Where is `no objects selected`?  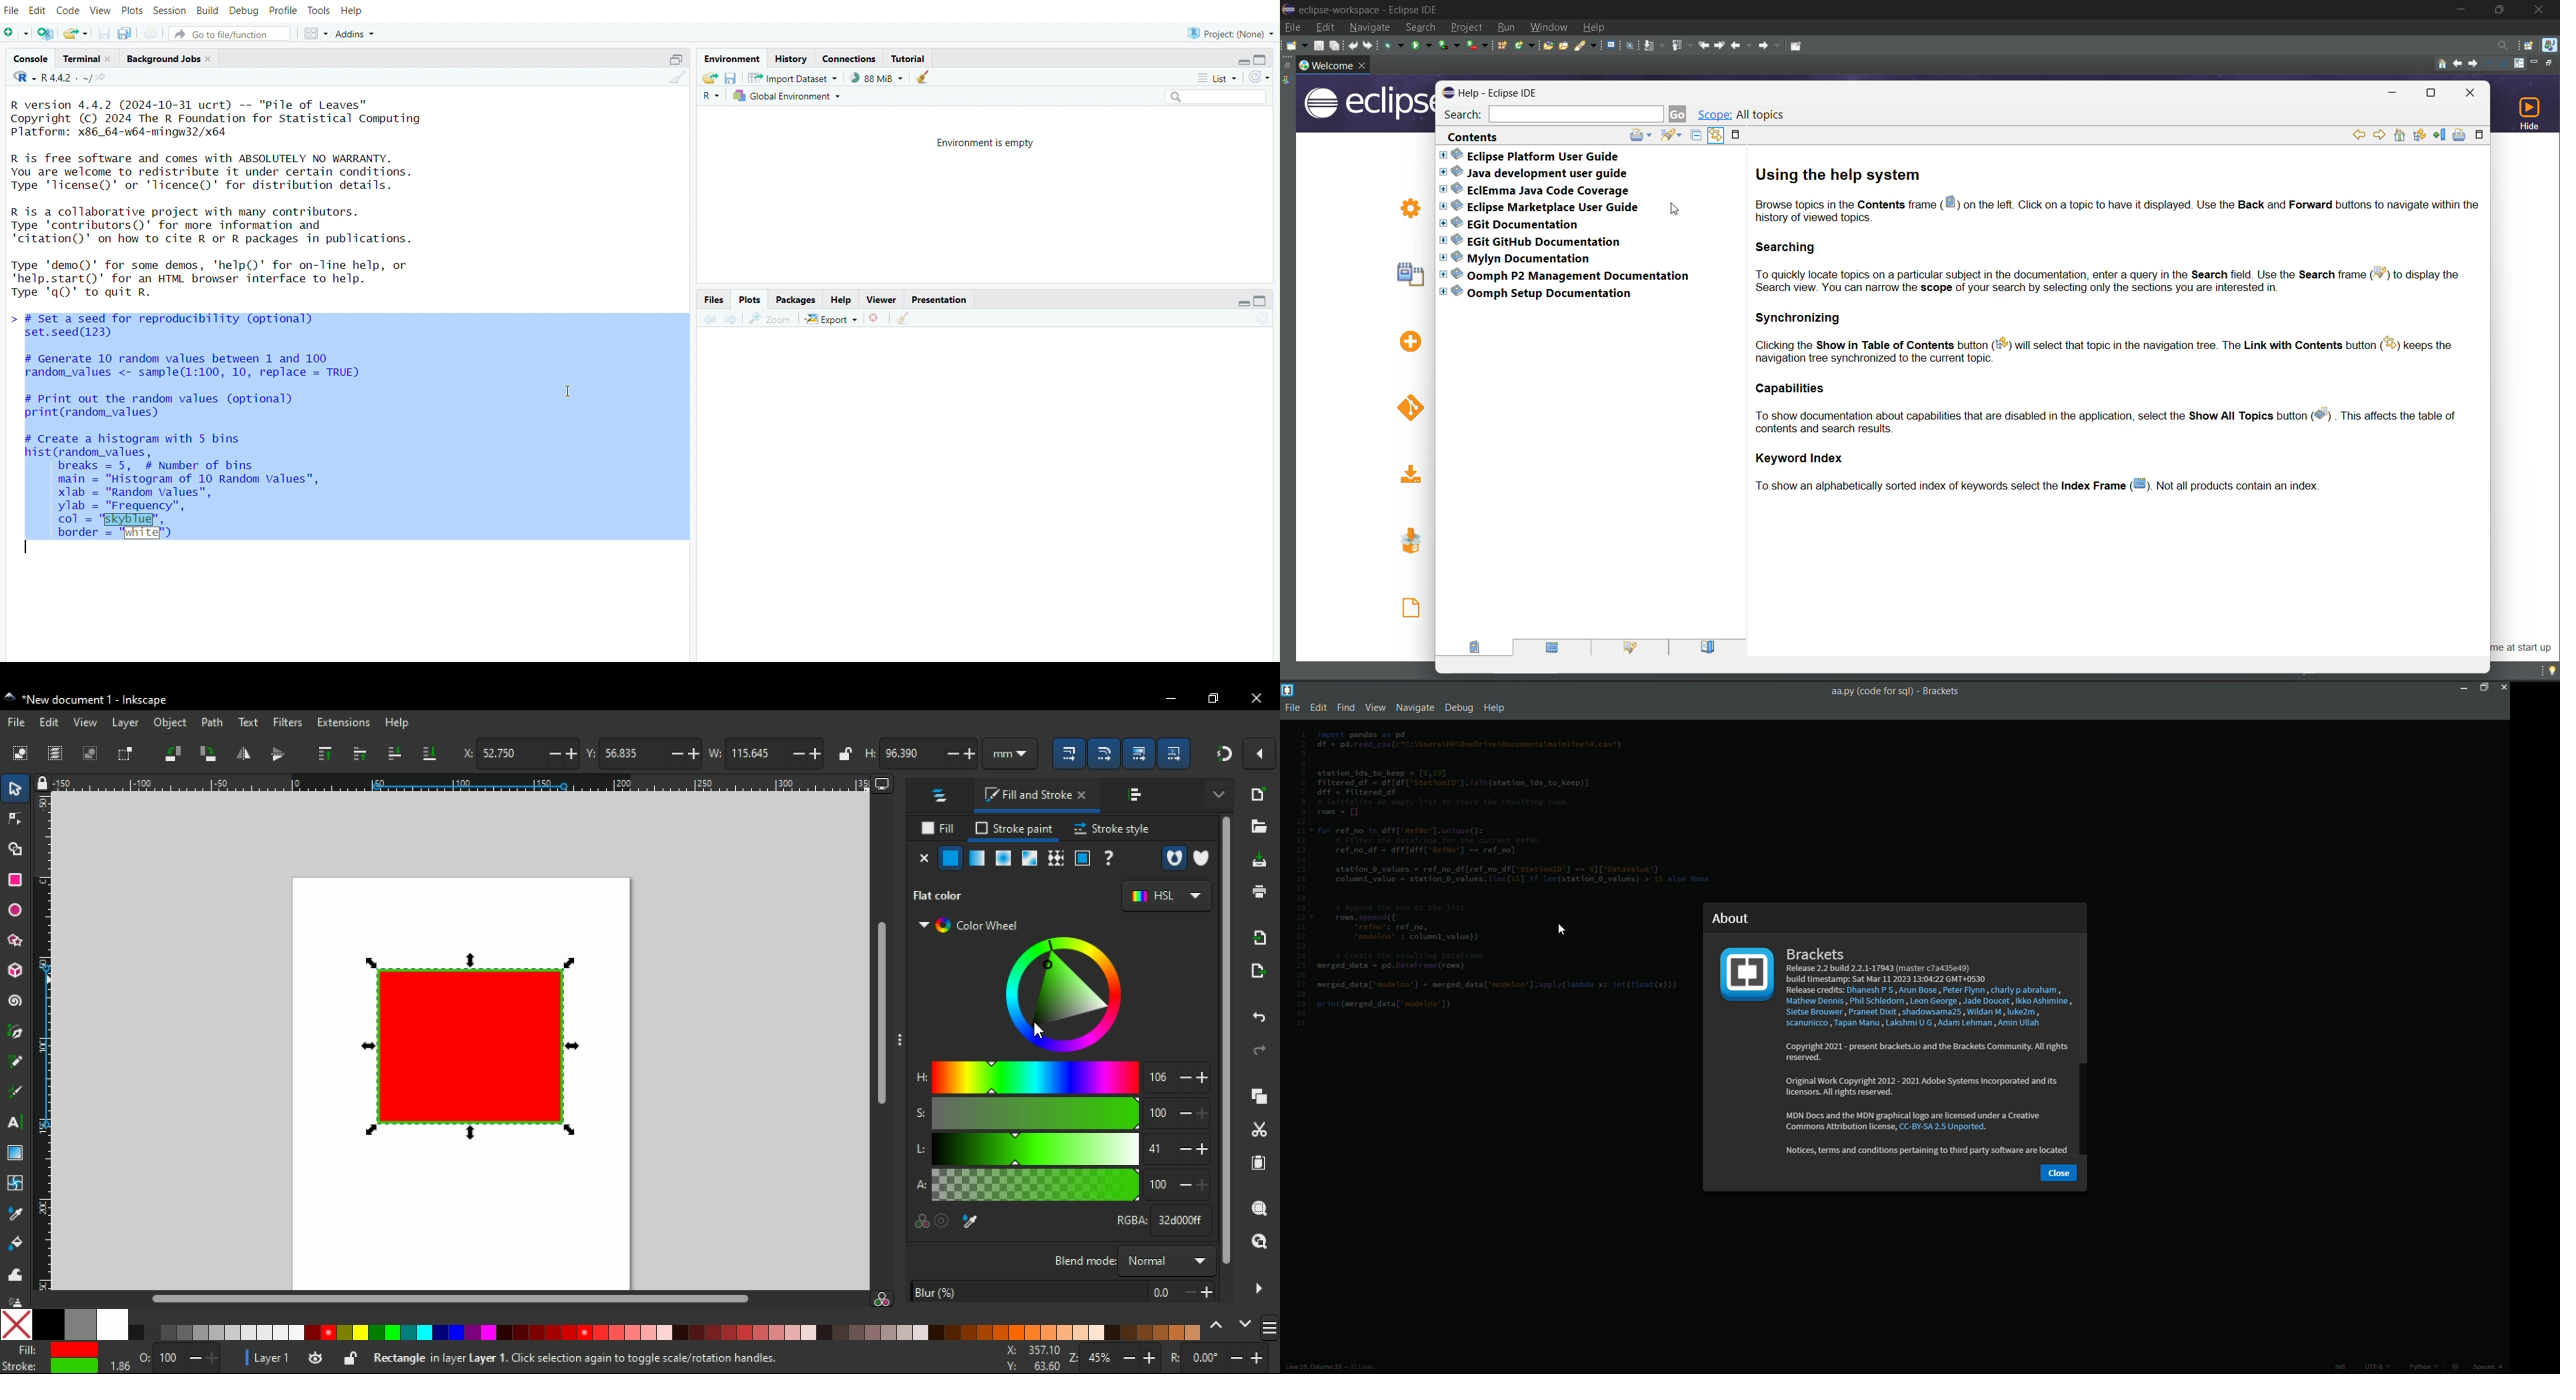
no objects selected is located at coordinates (641, 1359).